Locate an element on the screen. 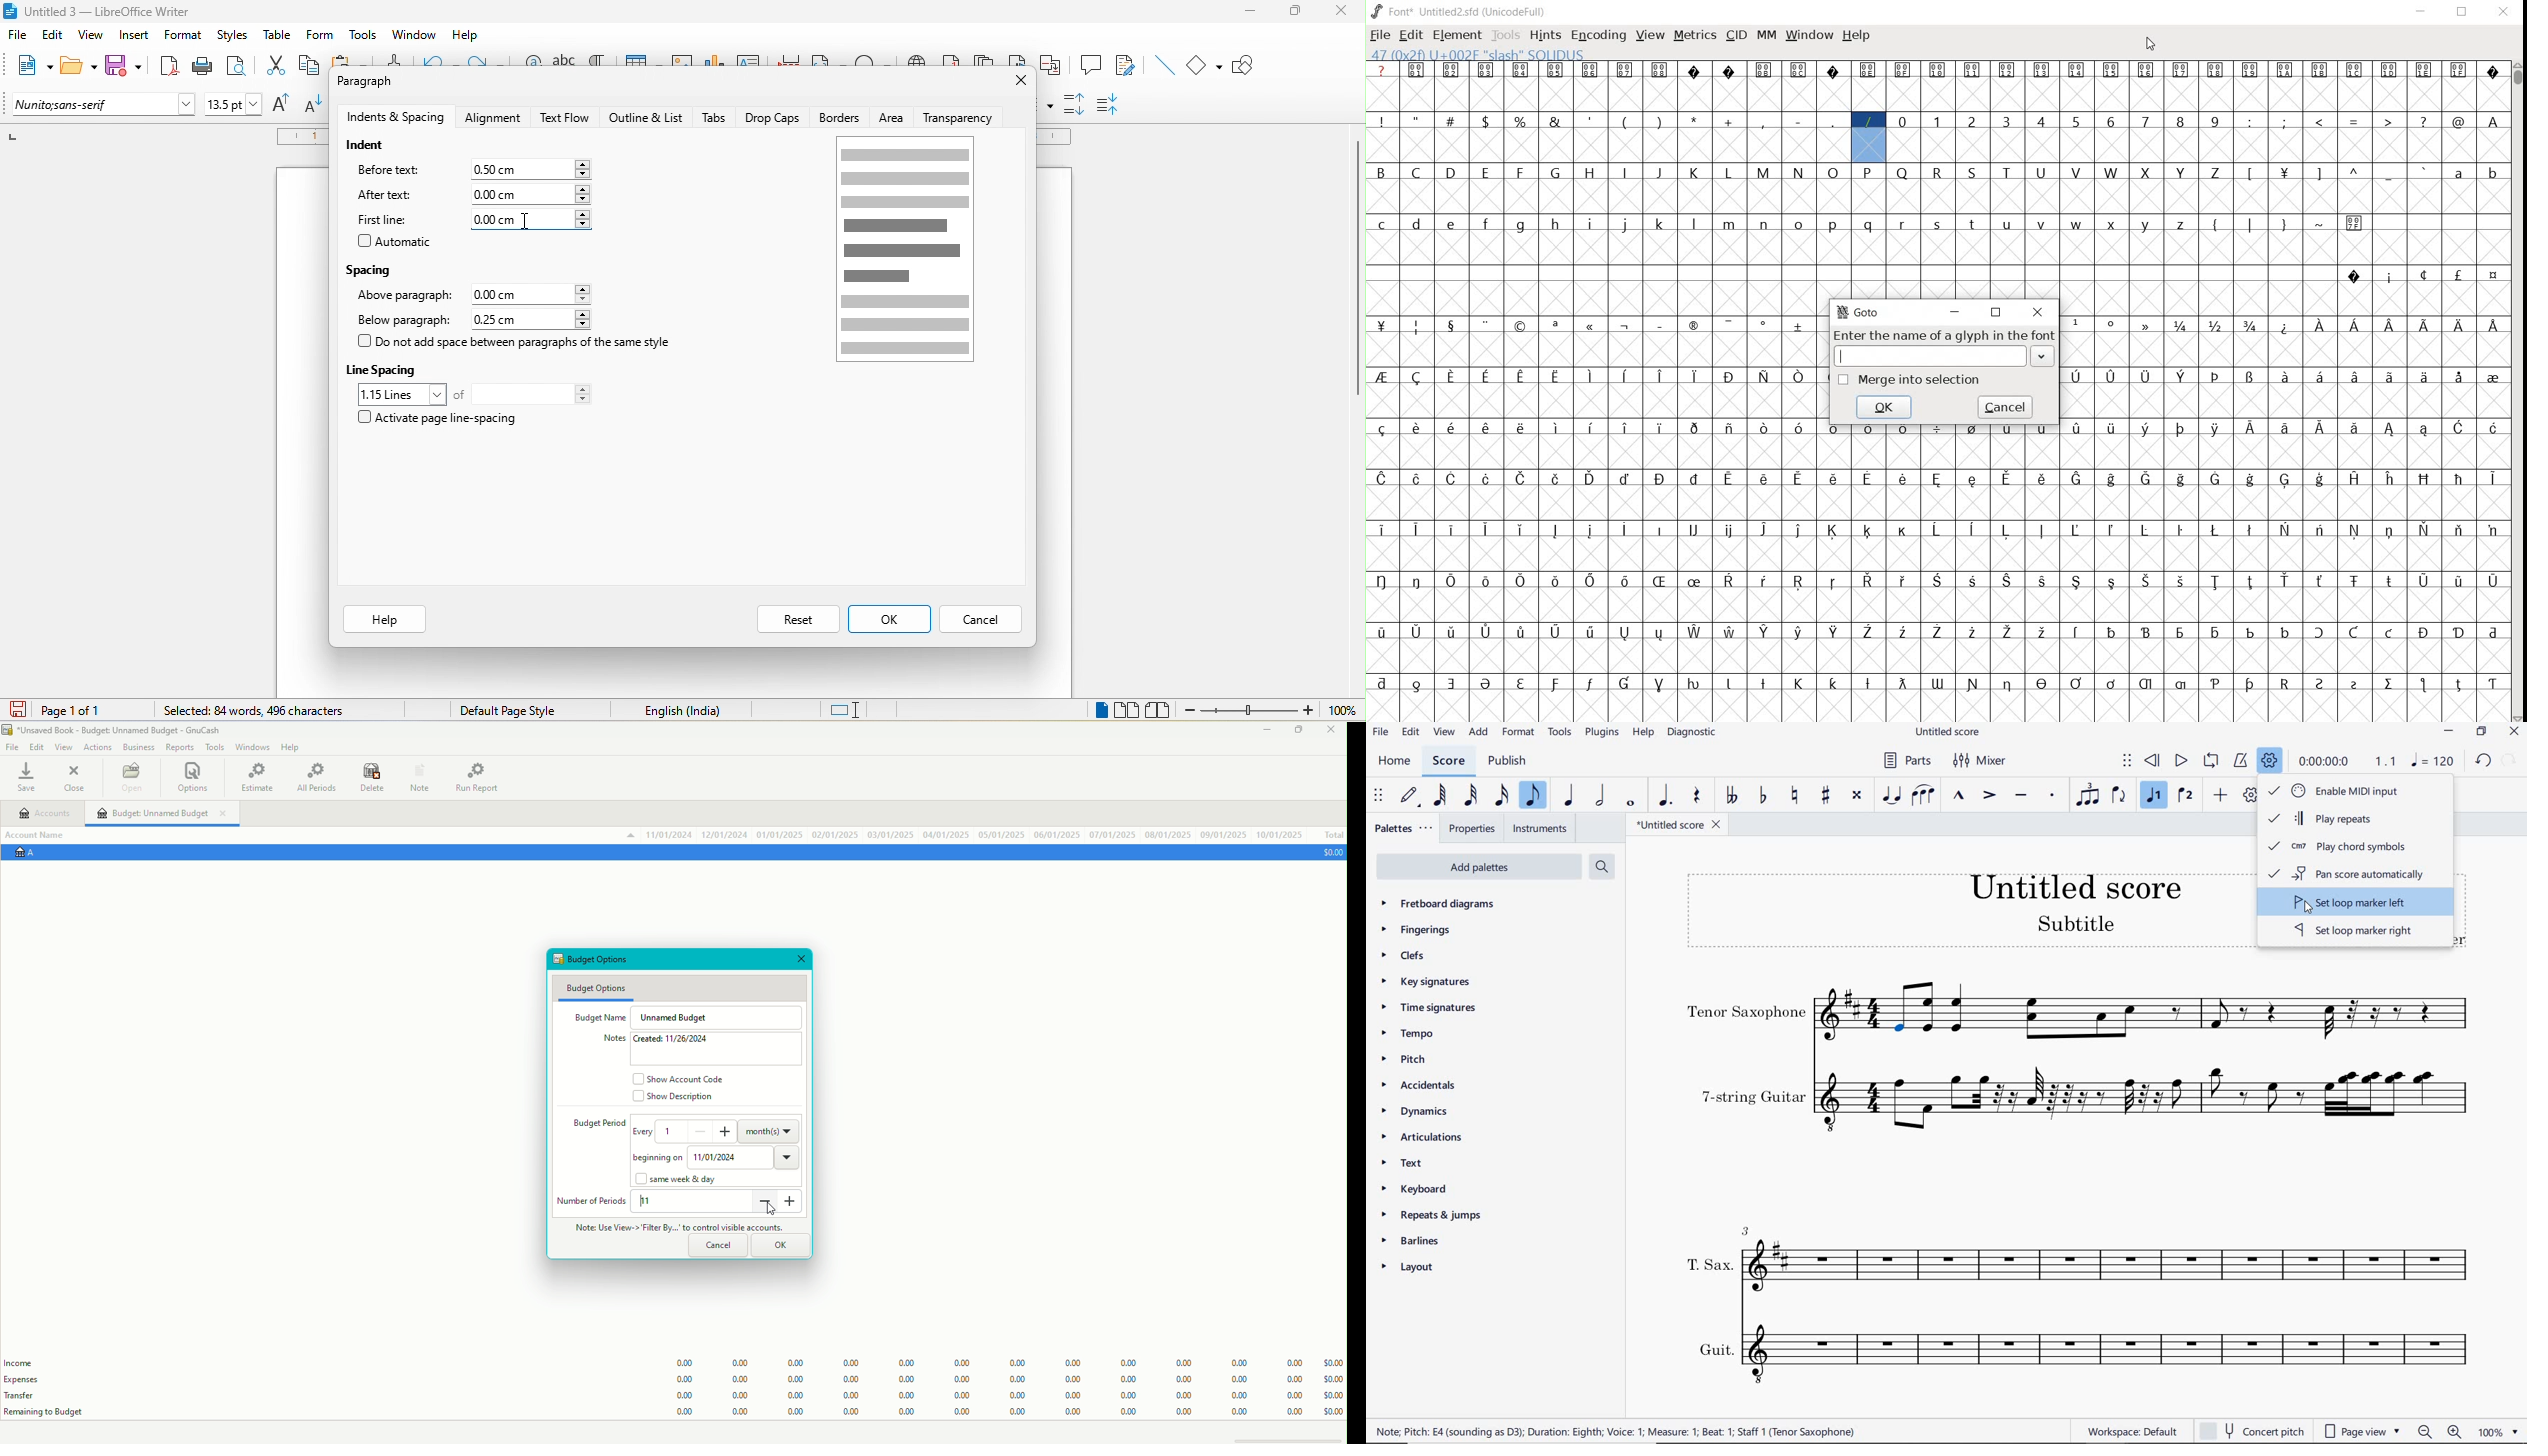  print preview is located at coordinates (241, 66).